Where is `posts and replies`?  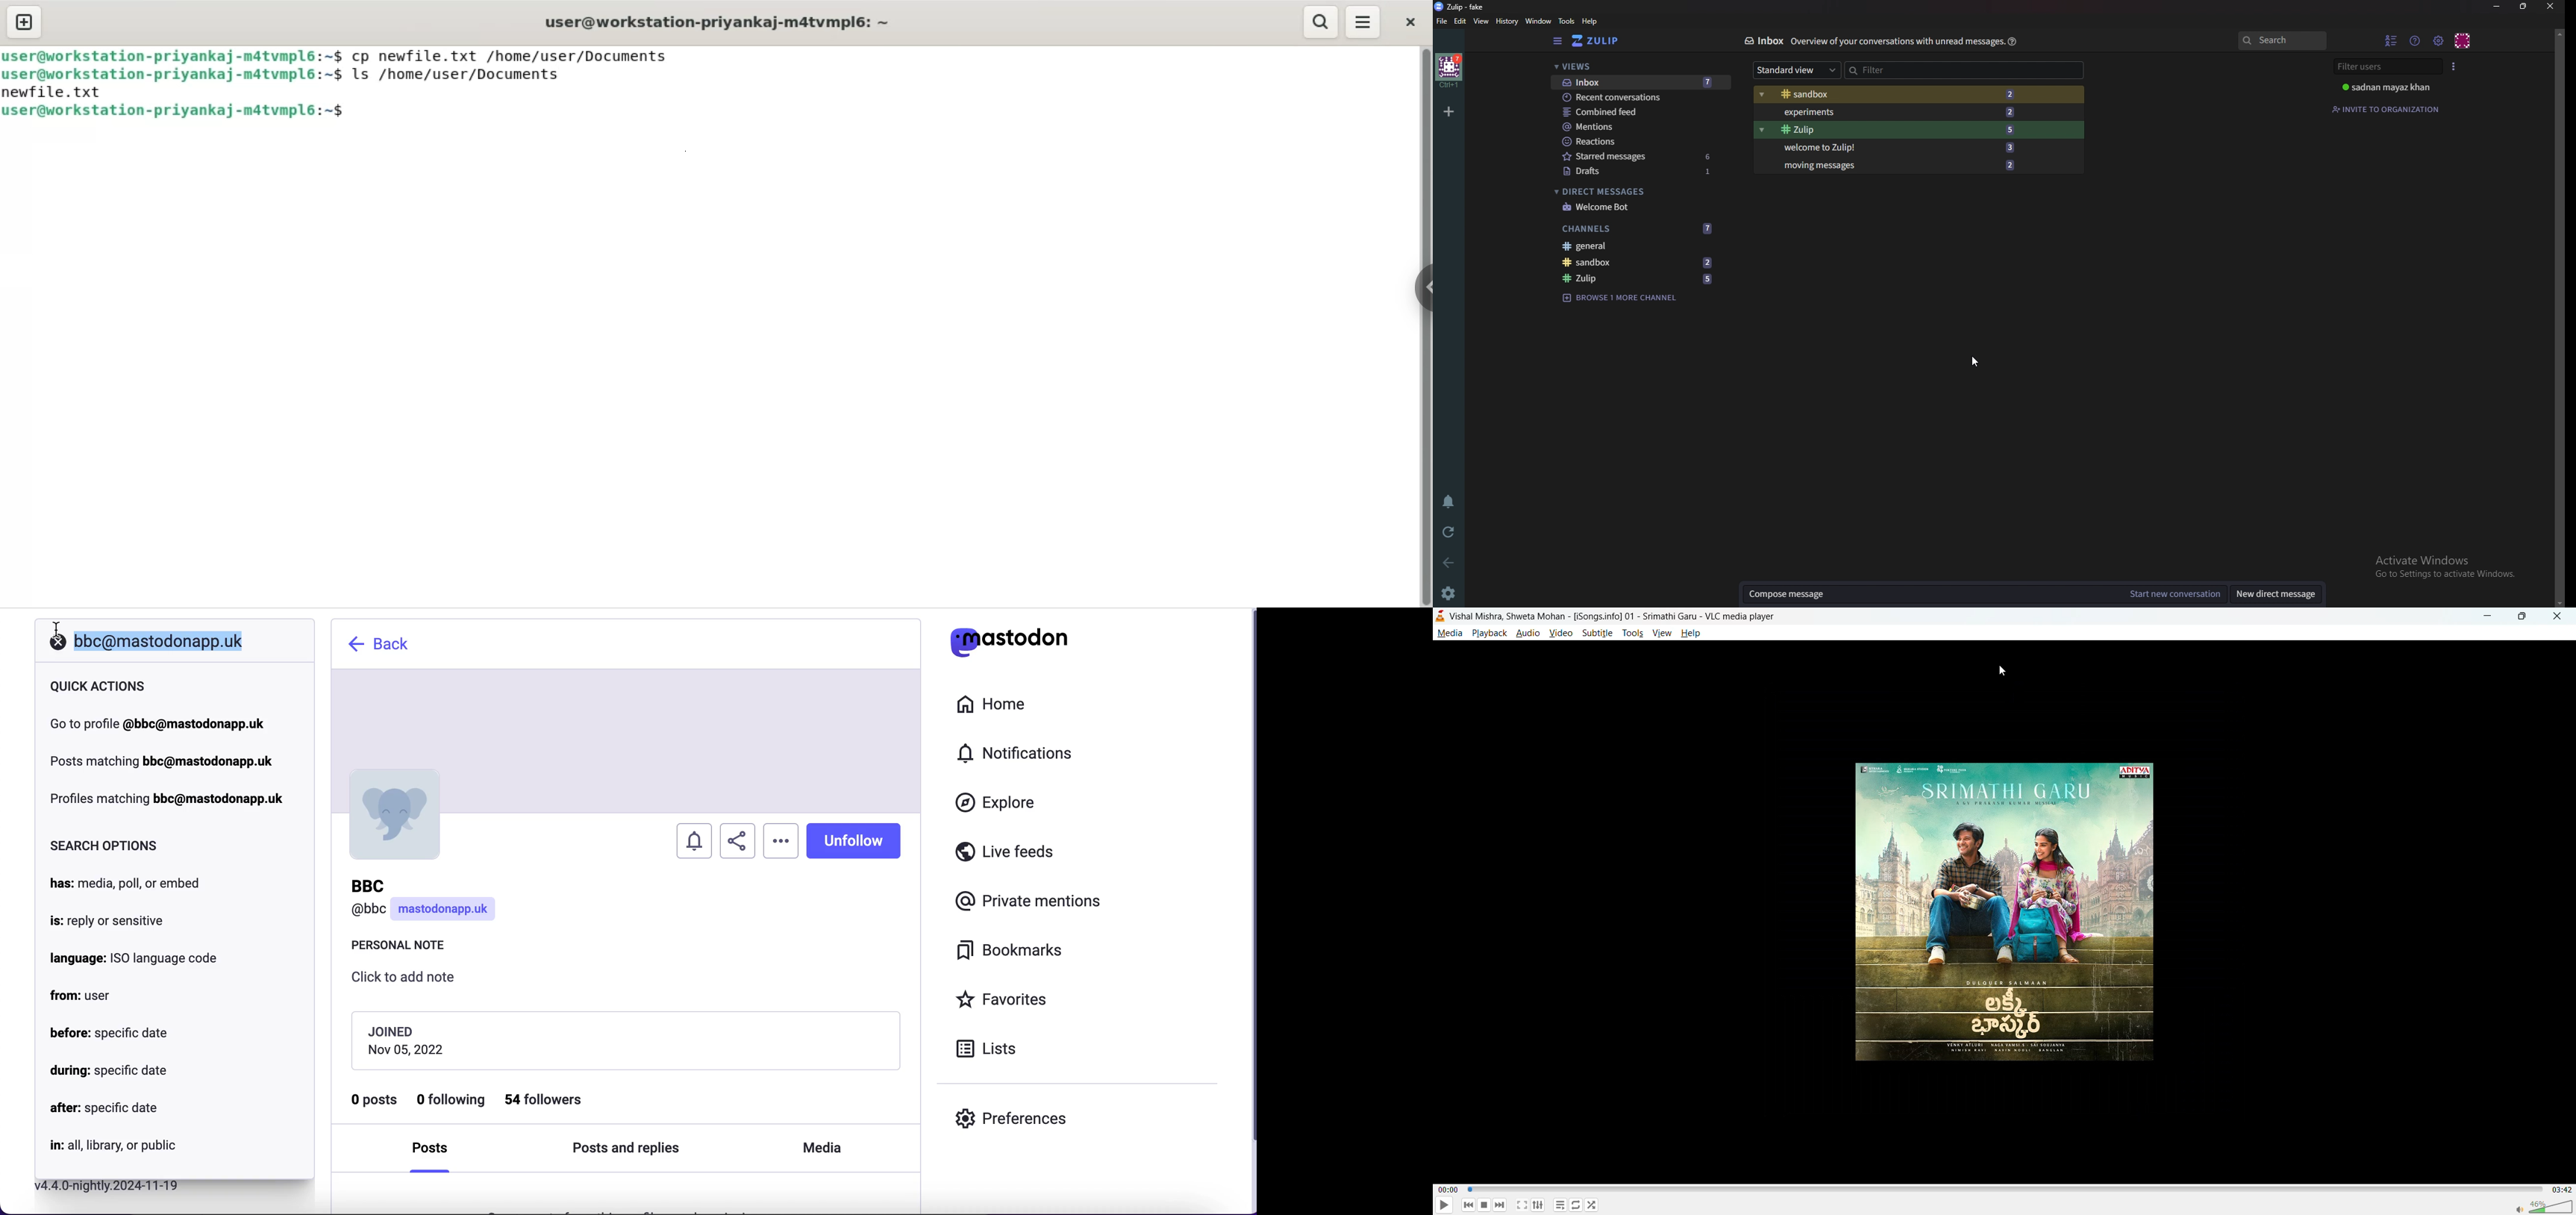 posts and replies is located at coordinates (626, 1150).